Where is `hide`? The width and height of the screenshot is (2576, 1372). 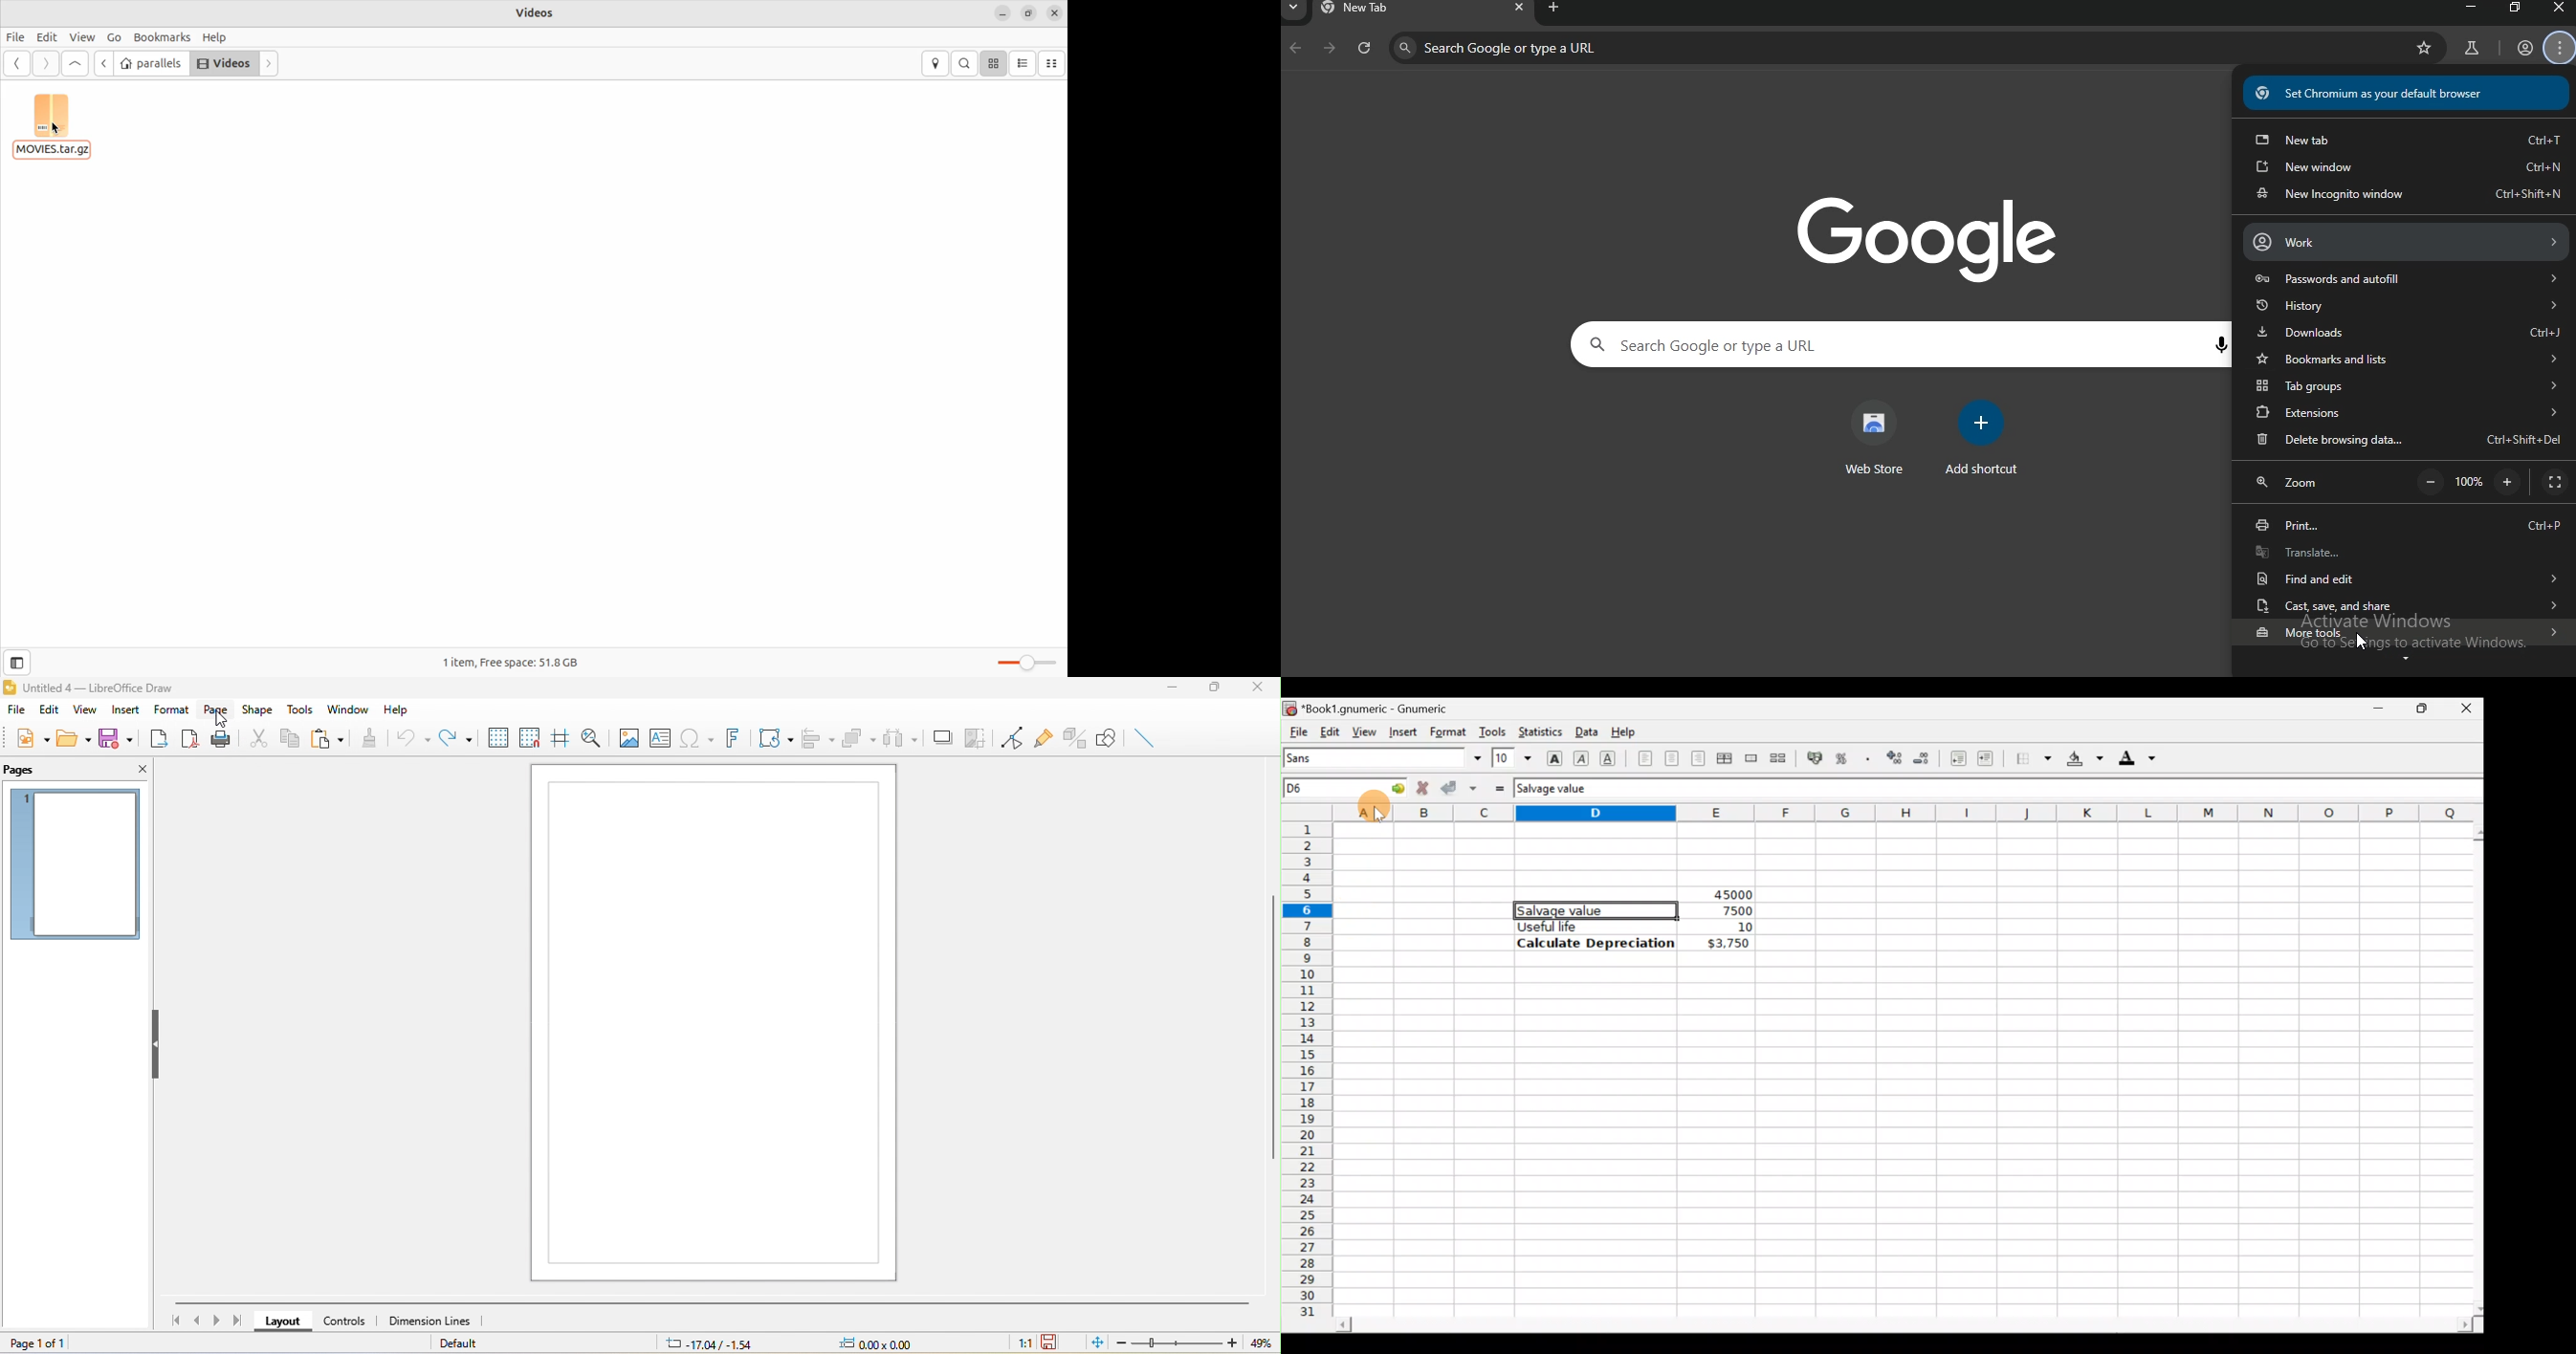 hide is located at coordinates (154, 1045).